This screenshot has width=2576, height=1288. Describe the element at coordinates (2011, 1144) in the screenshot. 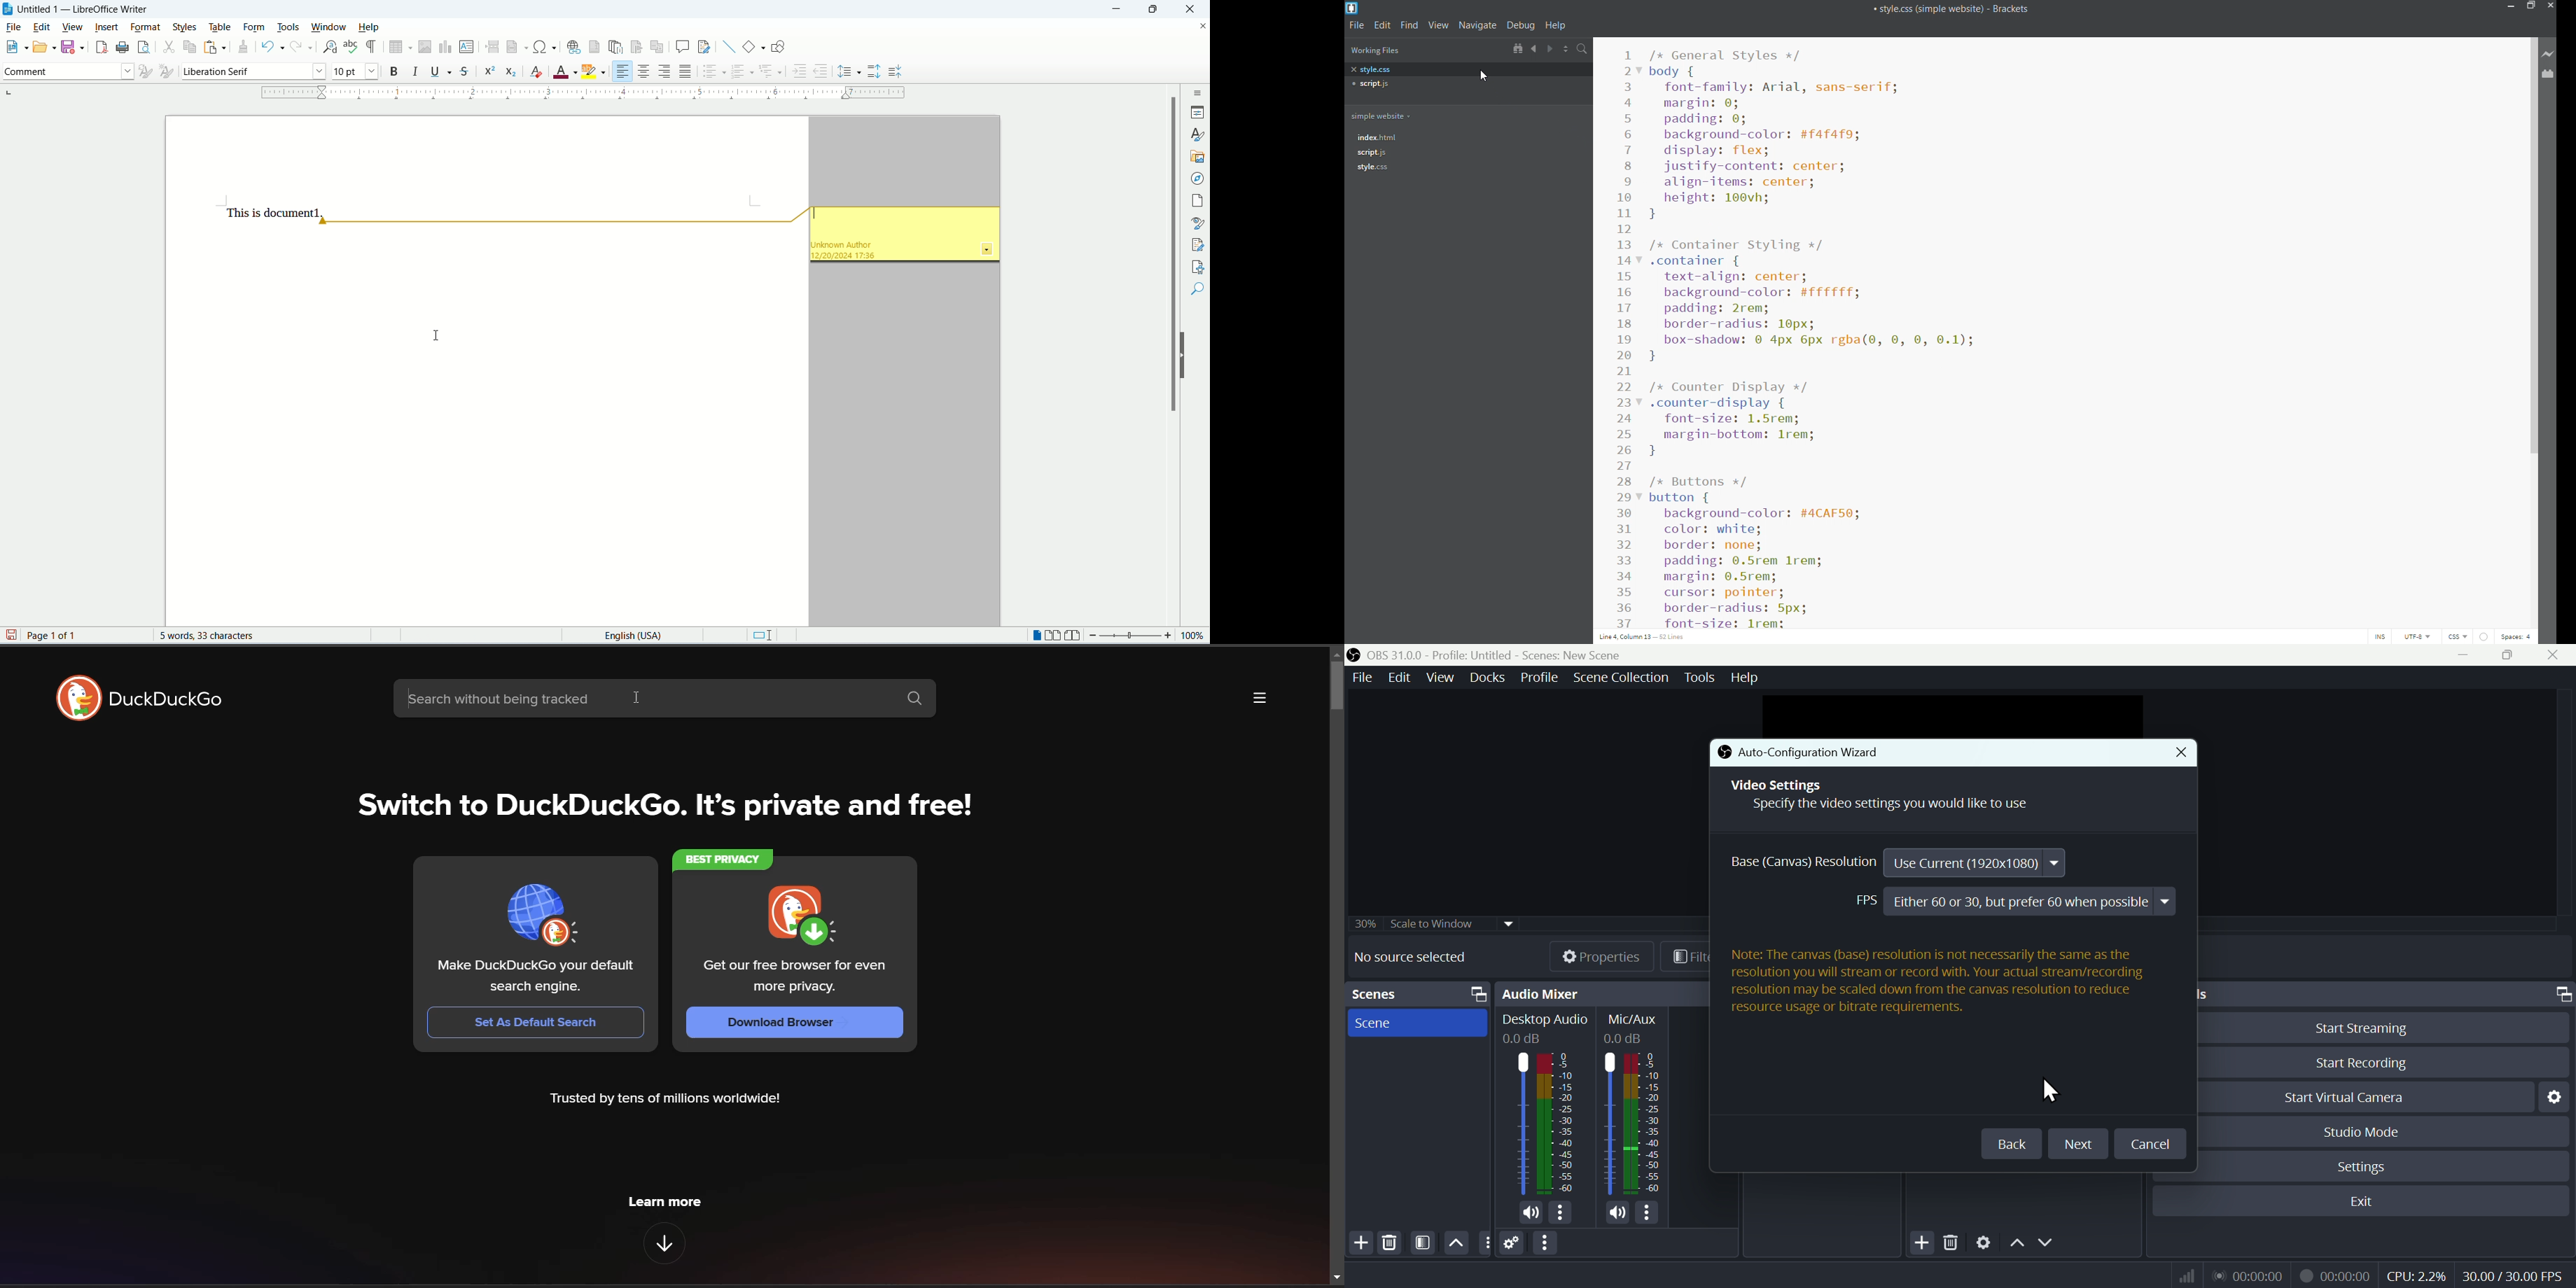

I see `Back` at that location.